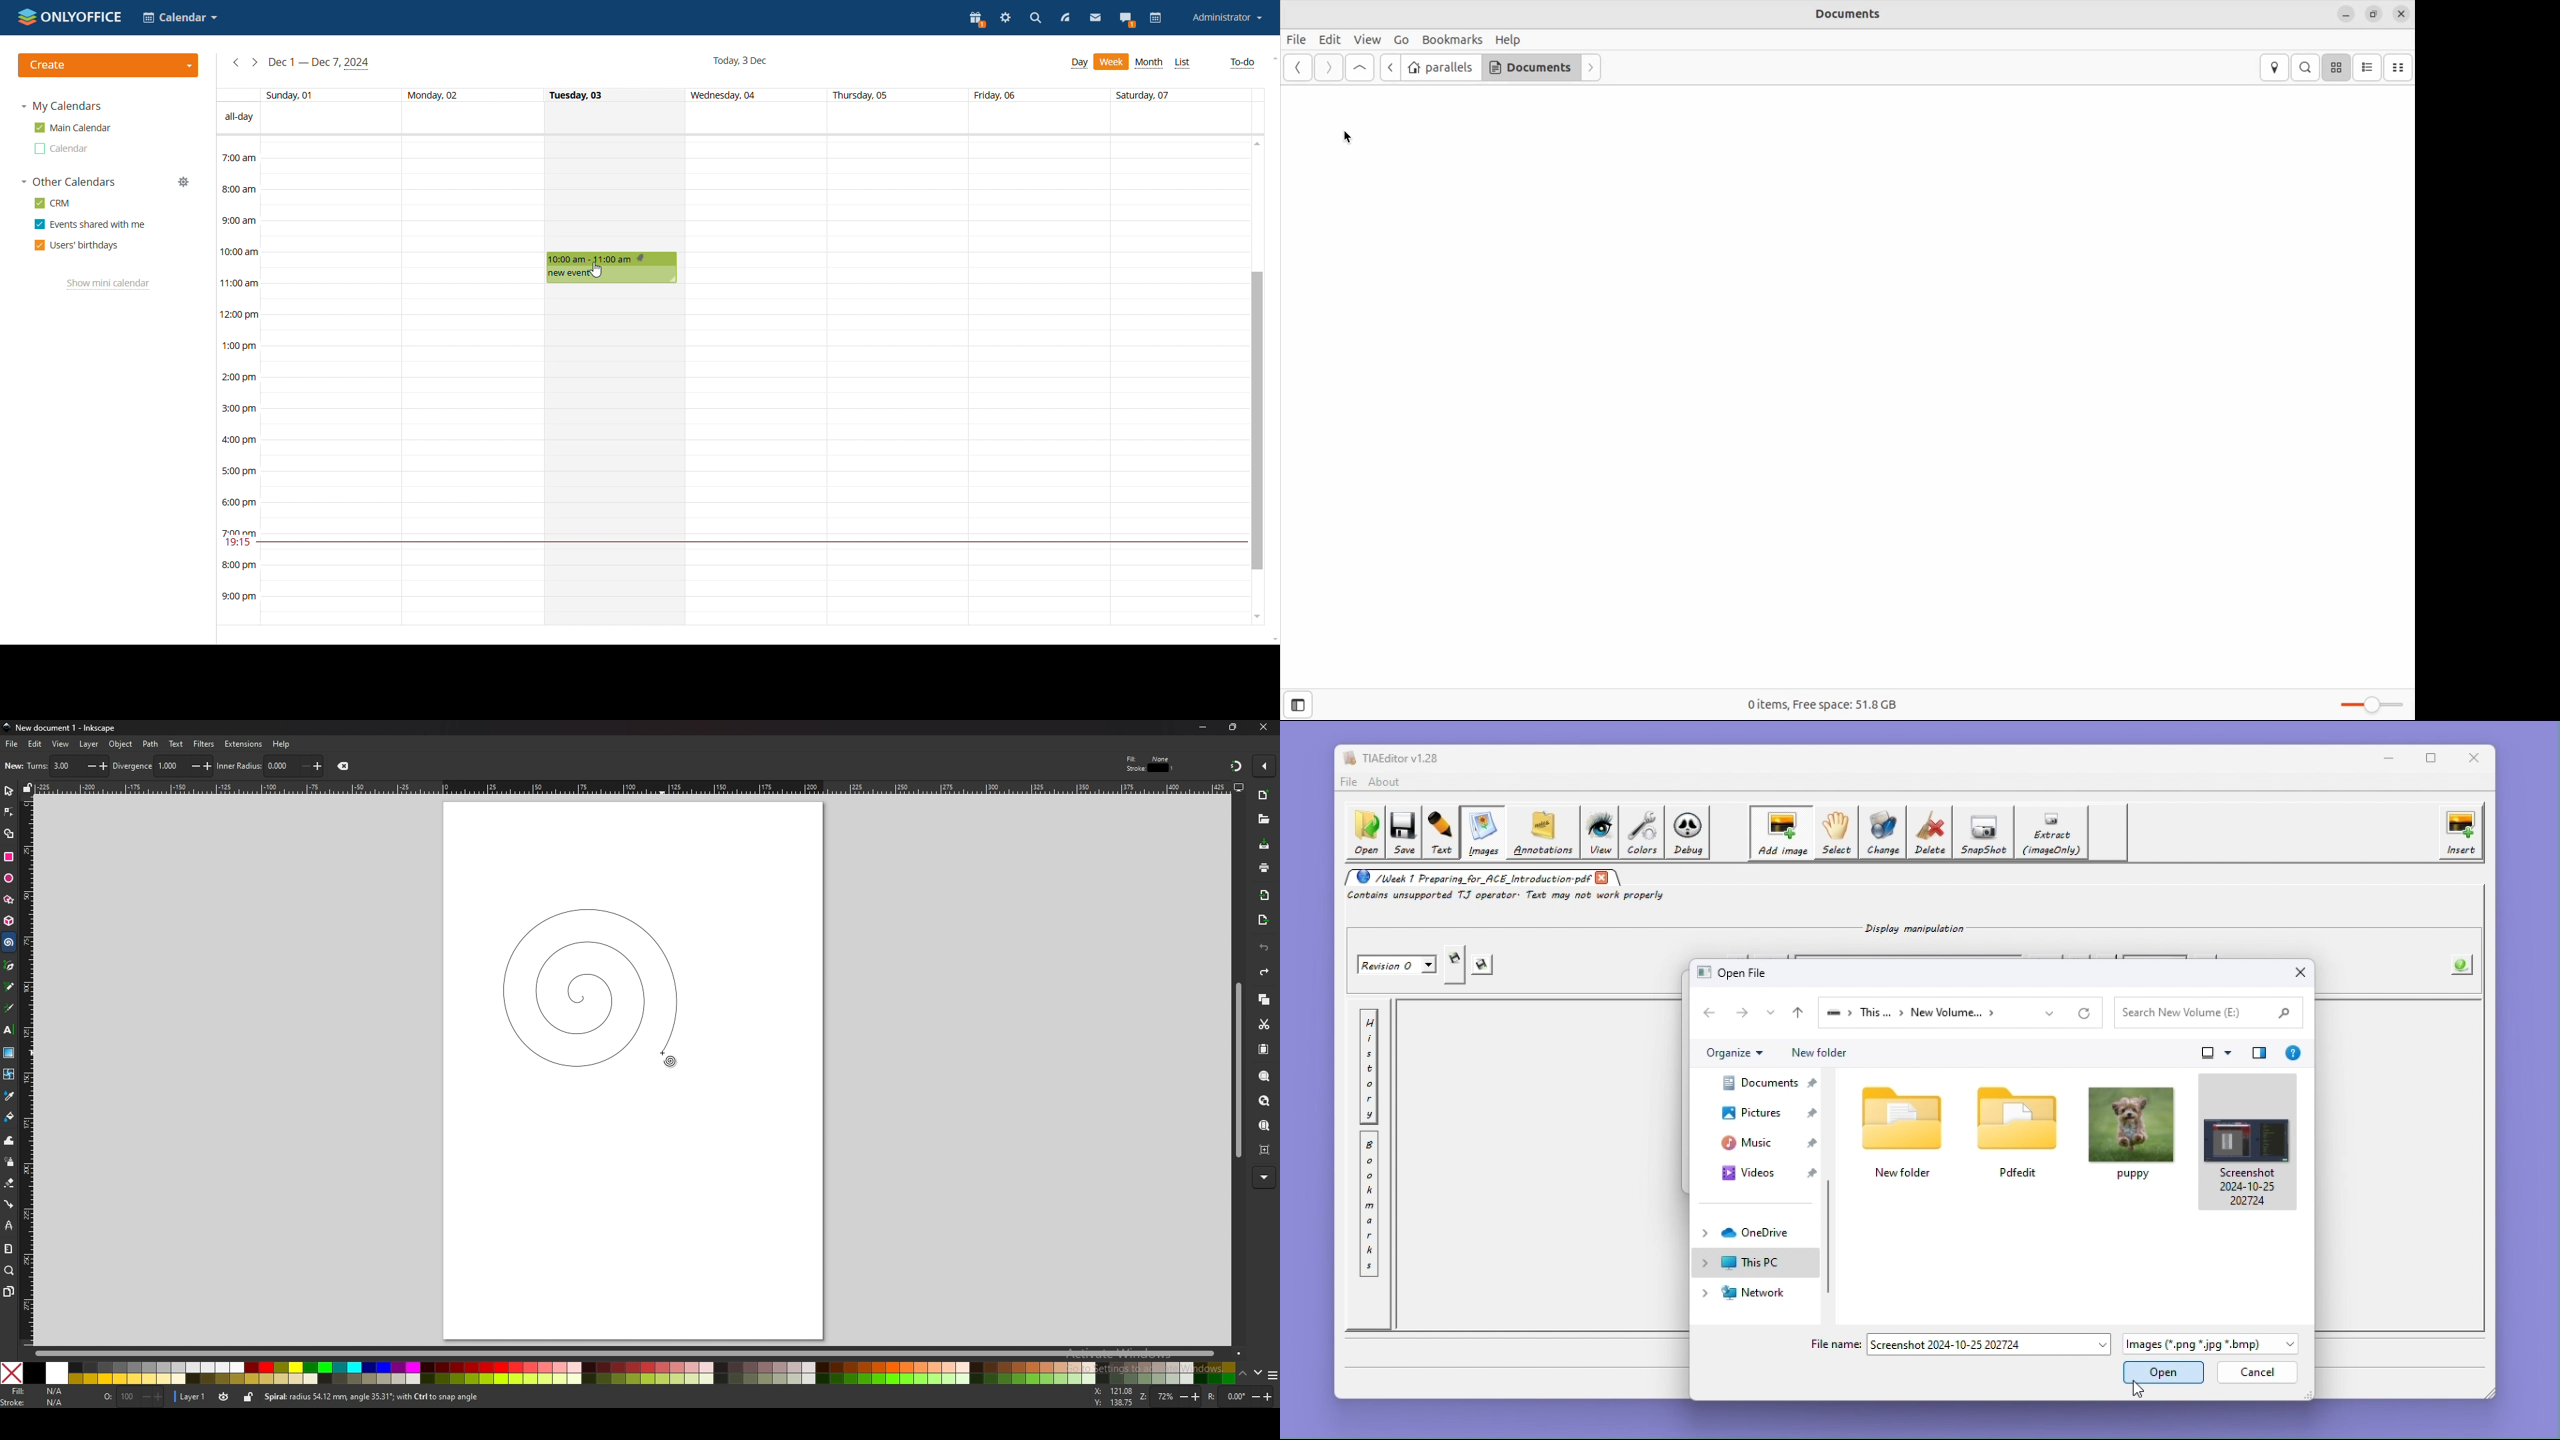  What do you see at coordinates (2371, 14) in the screenshot?
I see `resize` at bounding box center [2371, 14].